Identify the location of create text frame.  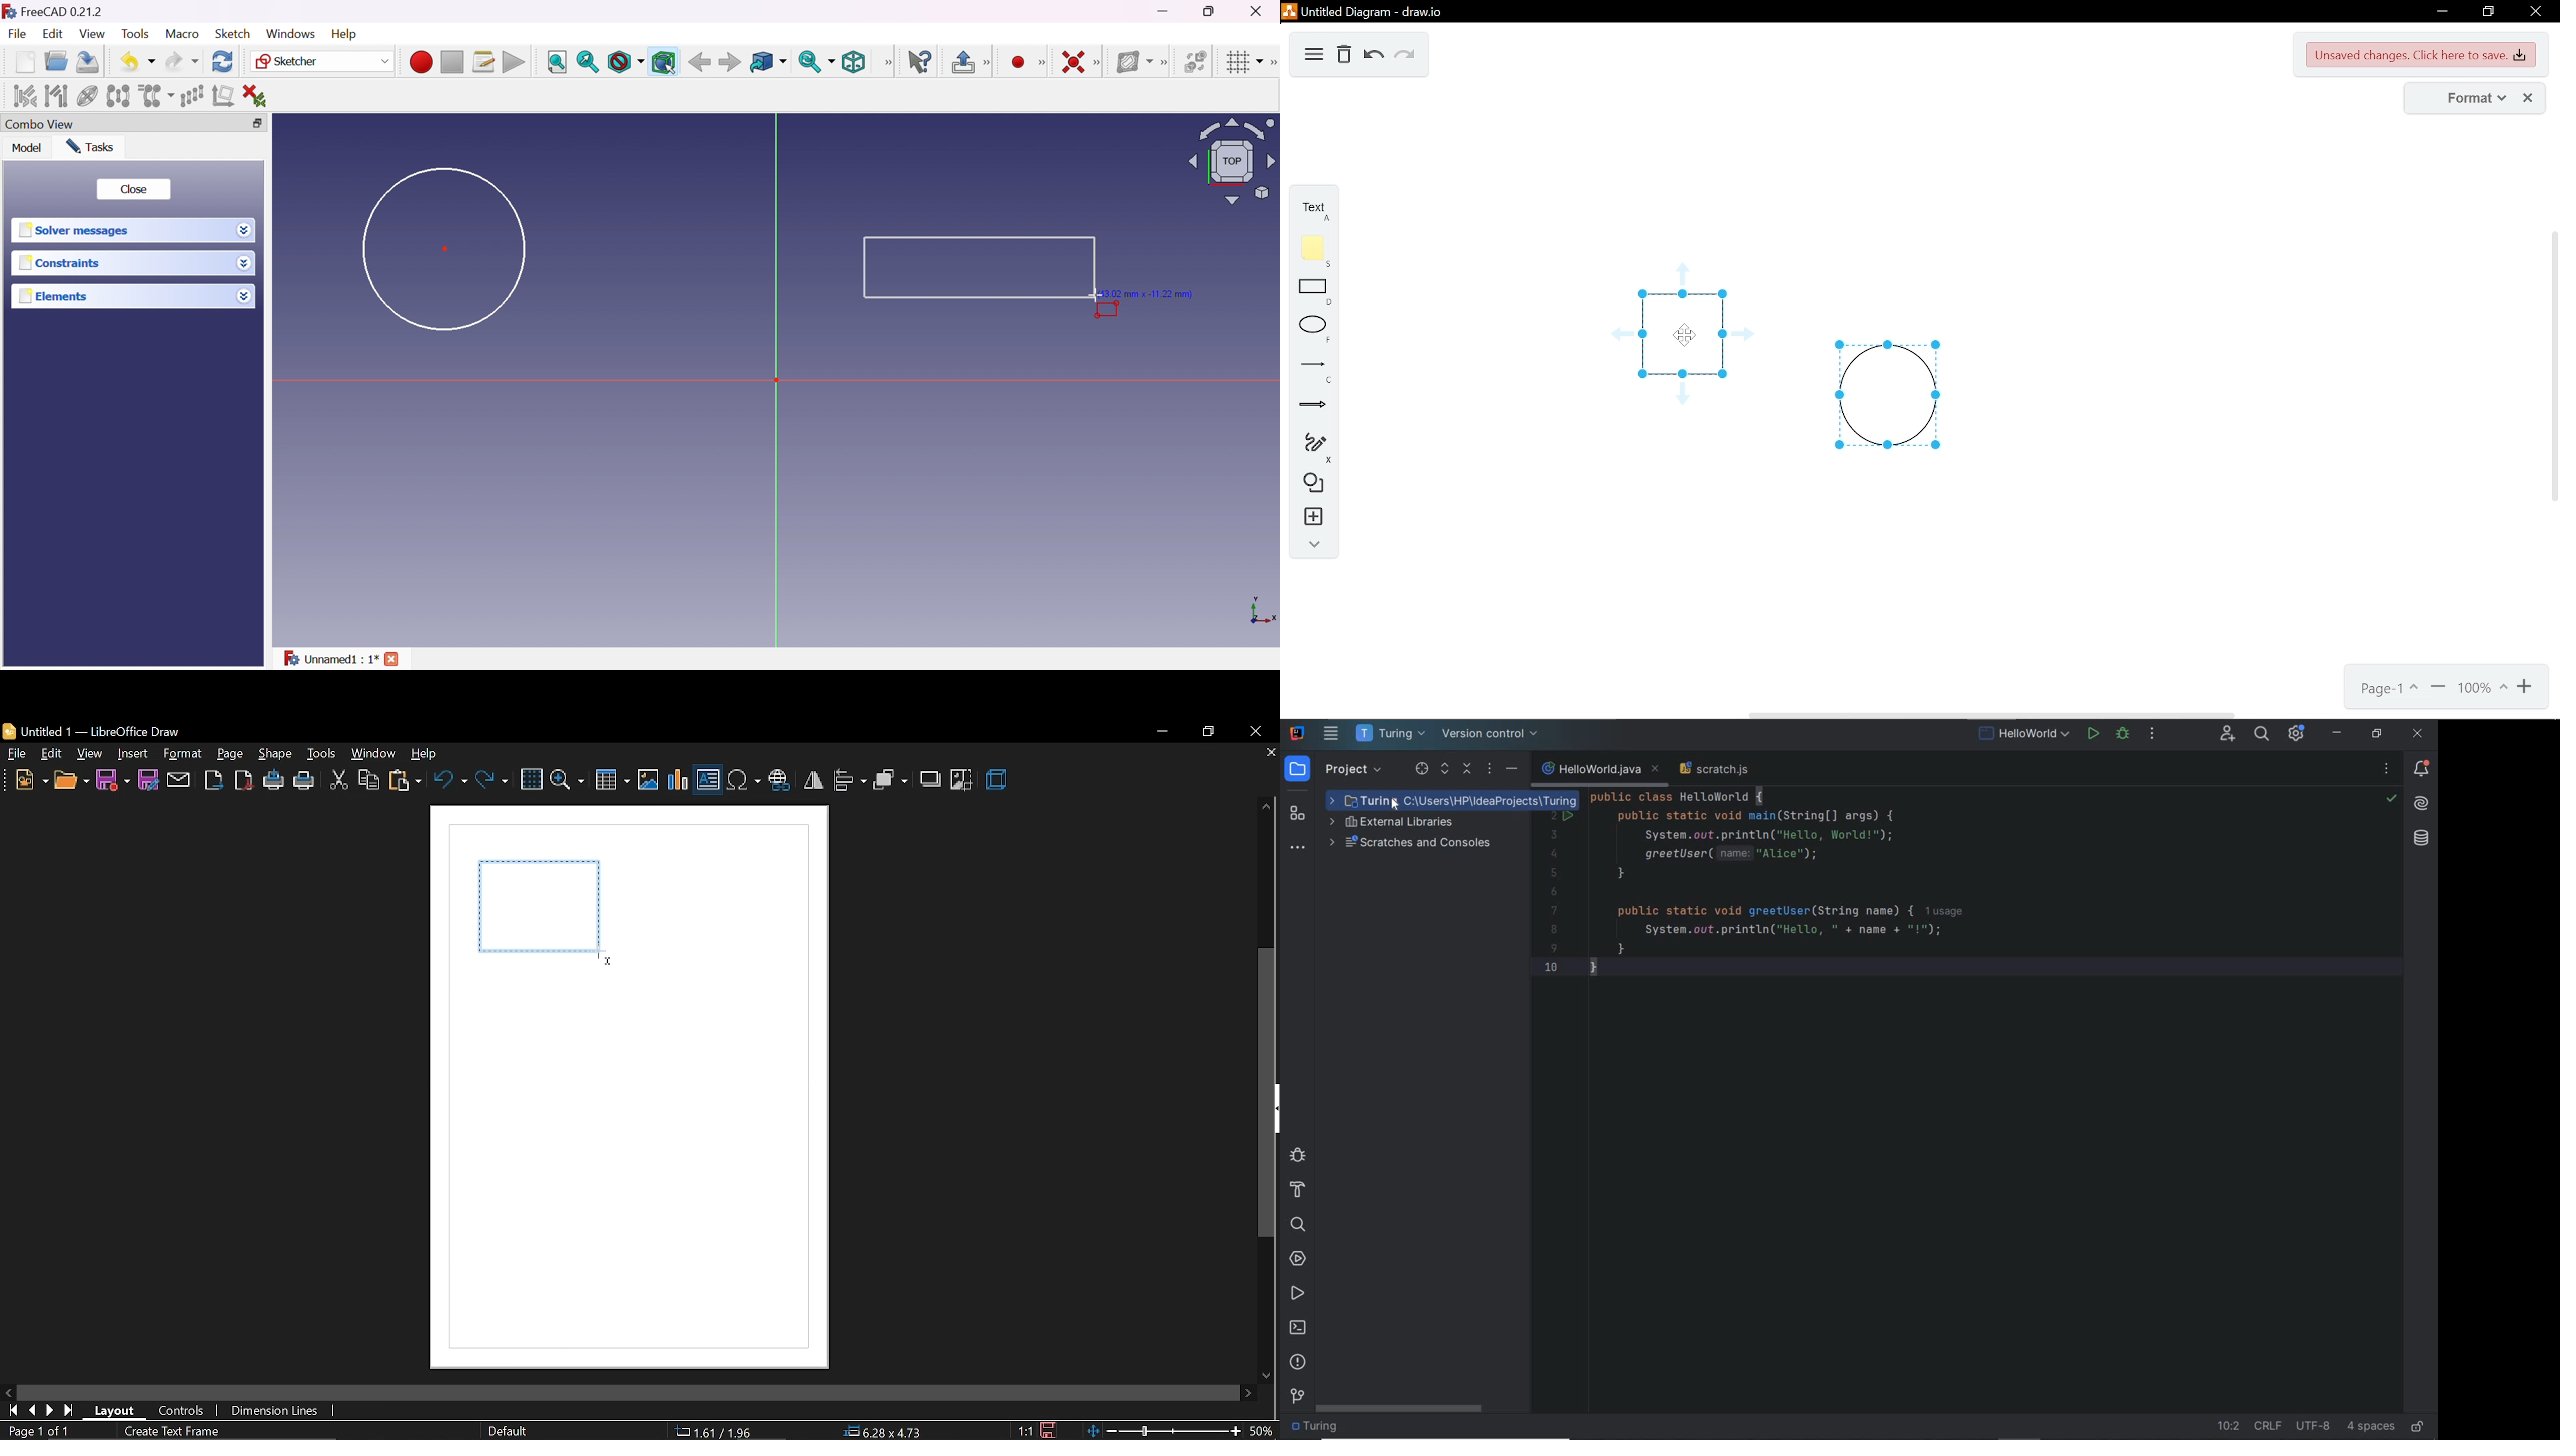
(174, 1432).